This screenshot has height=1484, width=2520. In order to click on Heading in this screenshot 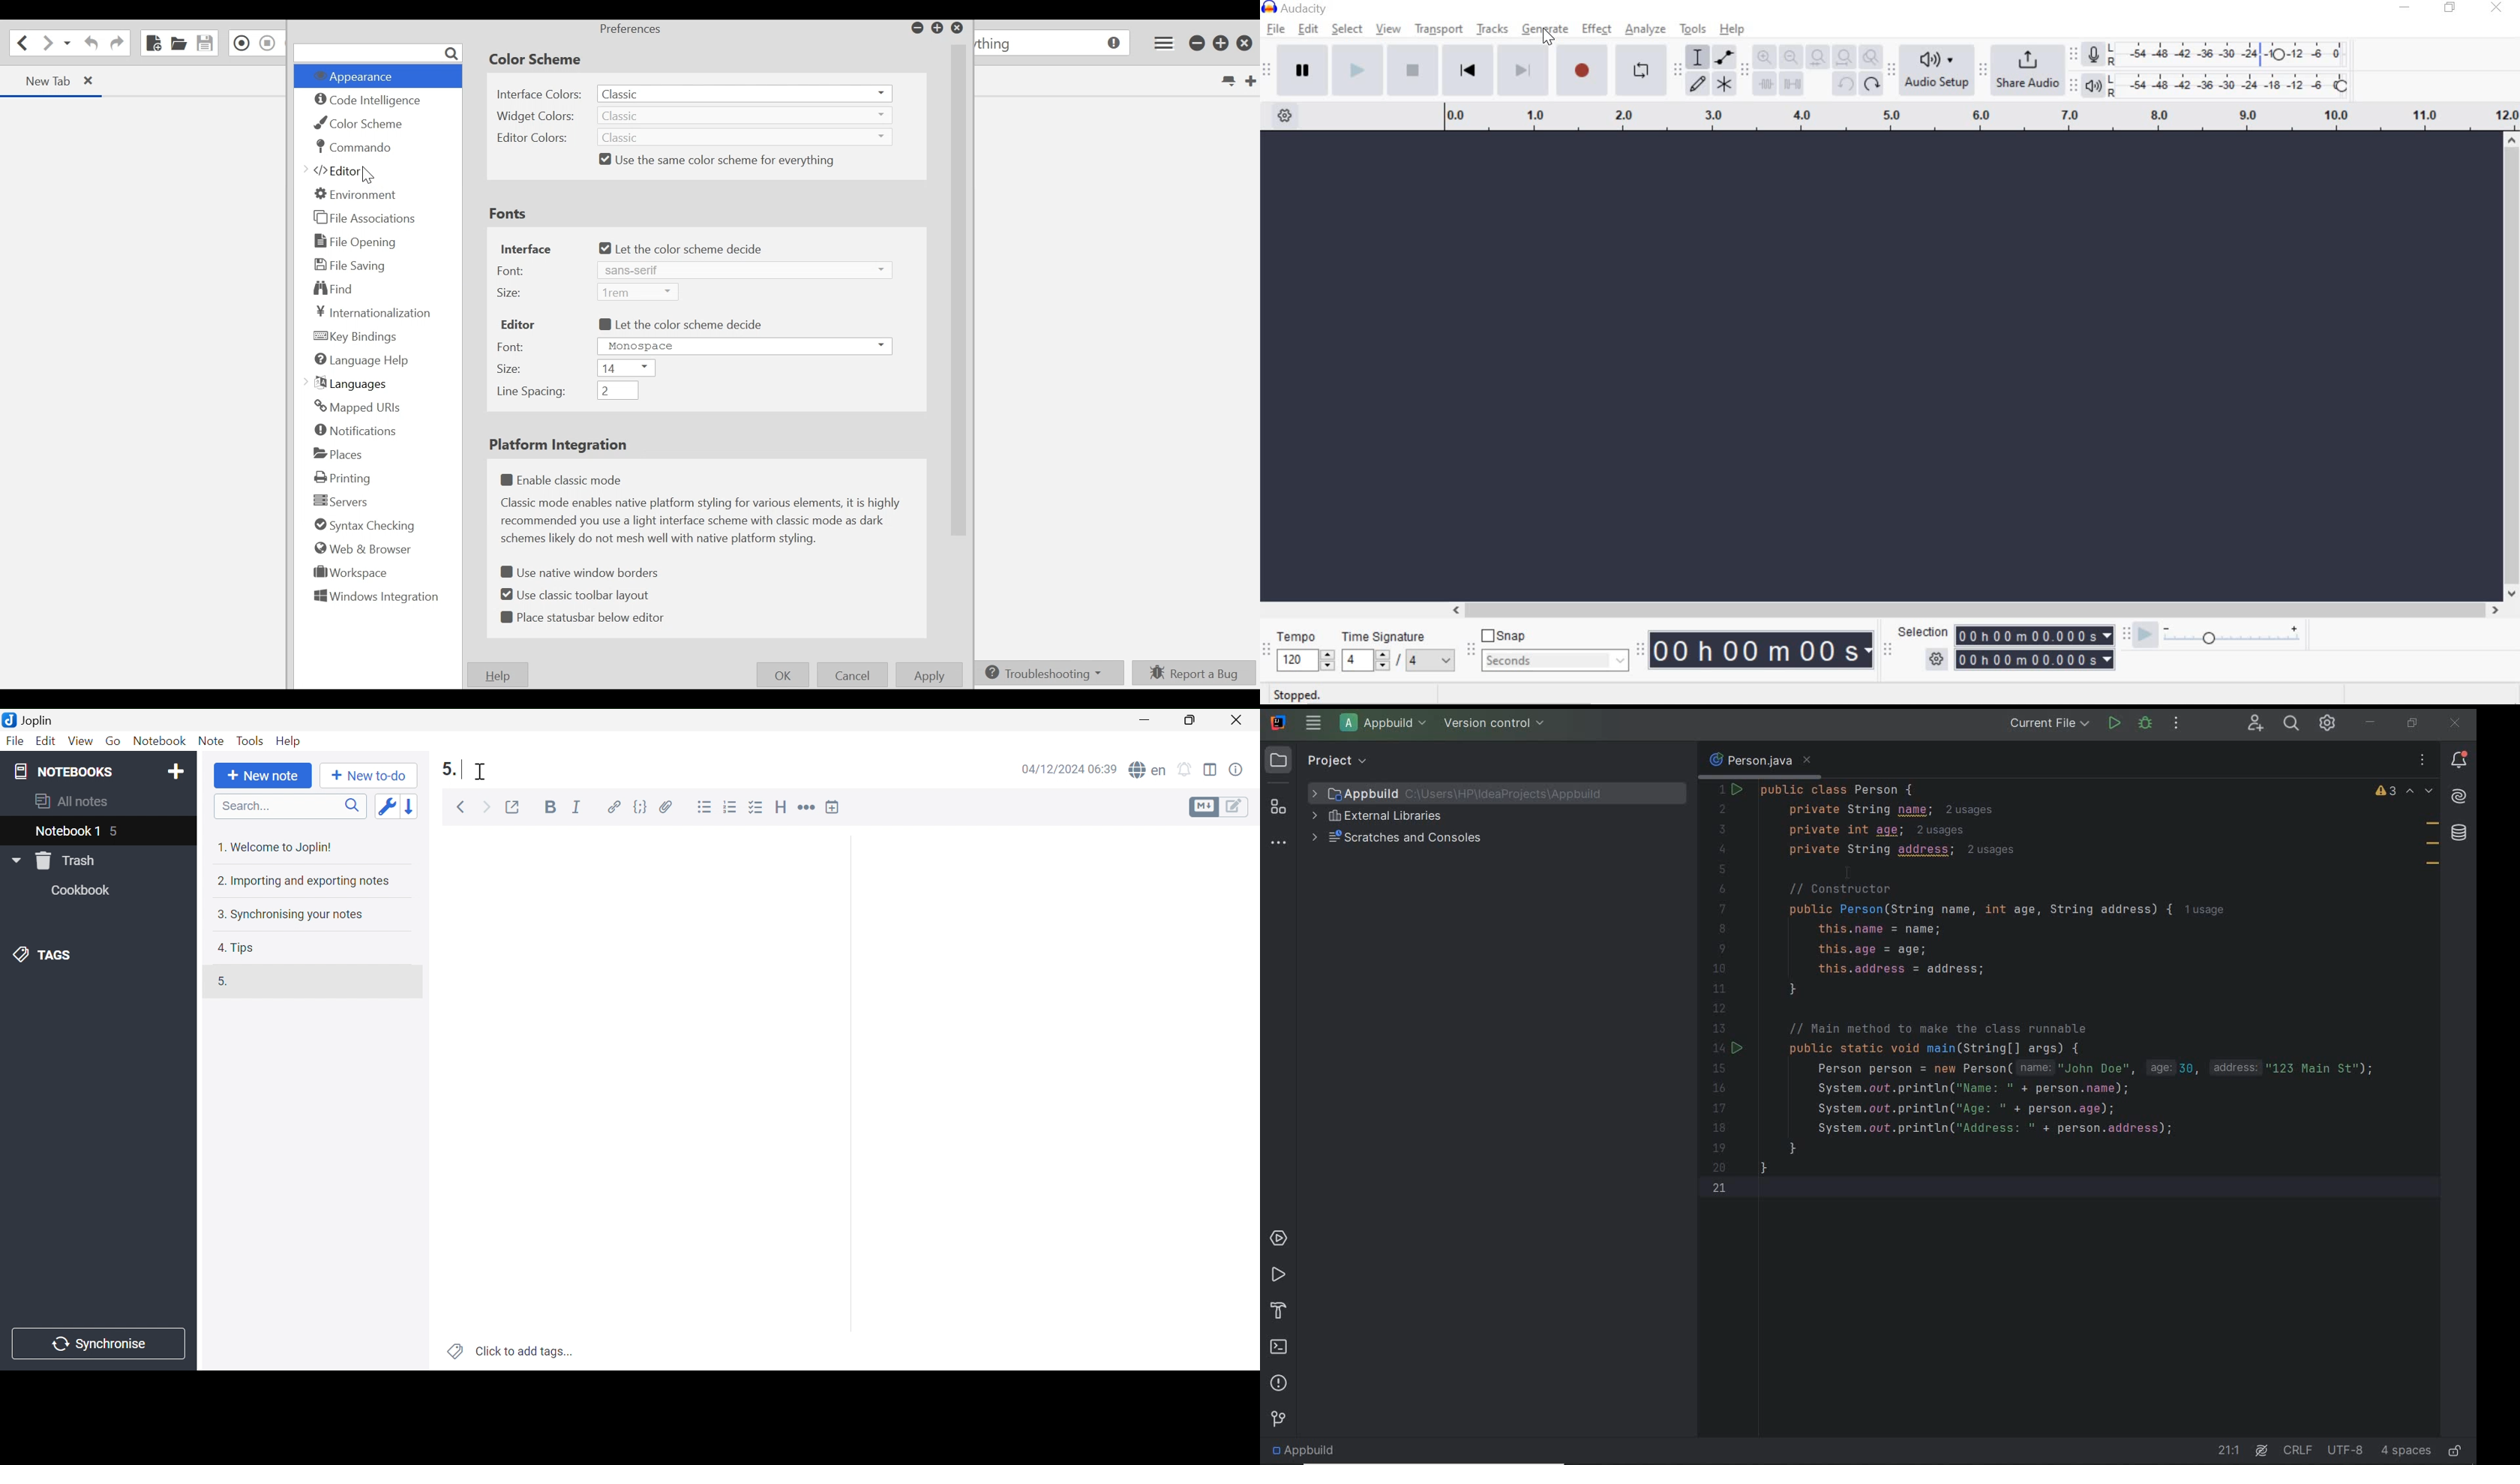, I will do `click(783, 806)`.